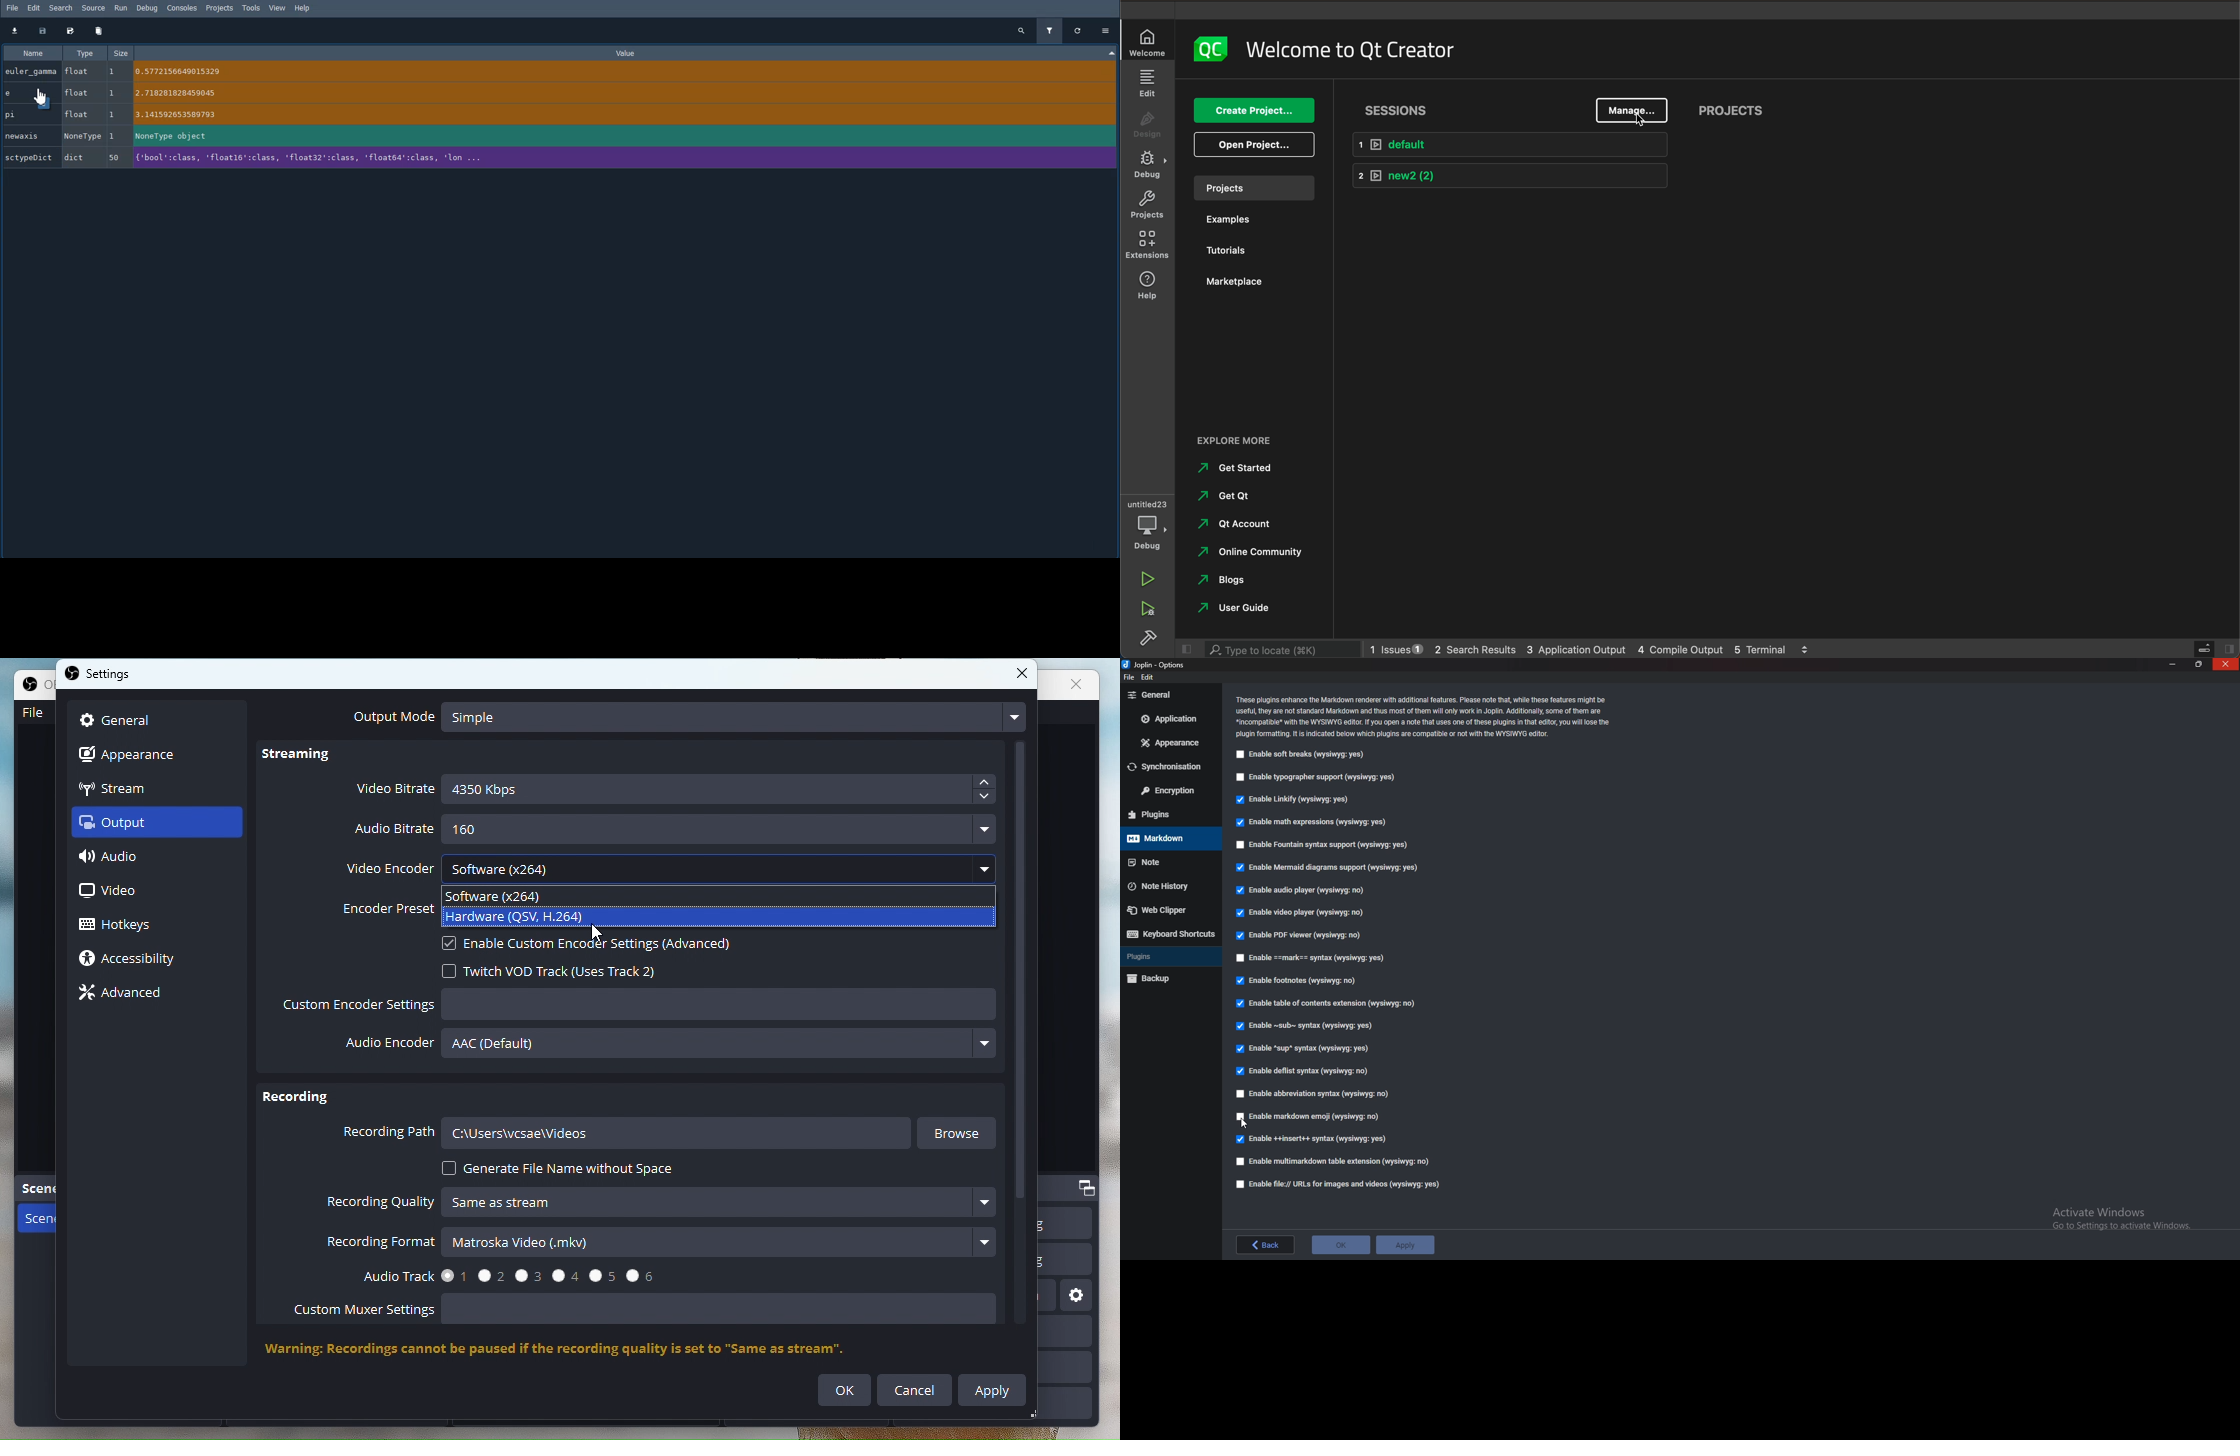 Image resolution: width=2240 pixels, height=1456 pixels. Describe the element at coordinates (1149, 164) in the screenshot. I see `debug` at that location.